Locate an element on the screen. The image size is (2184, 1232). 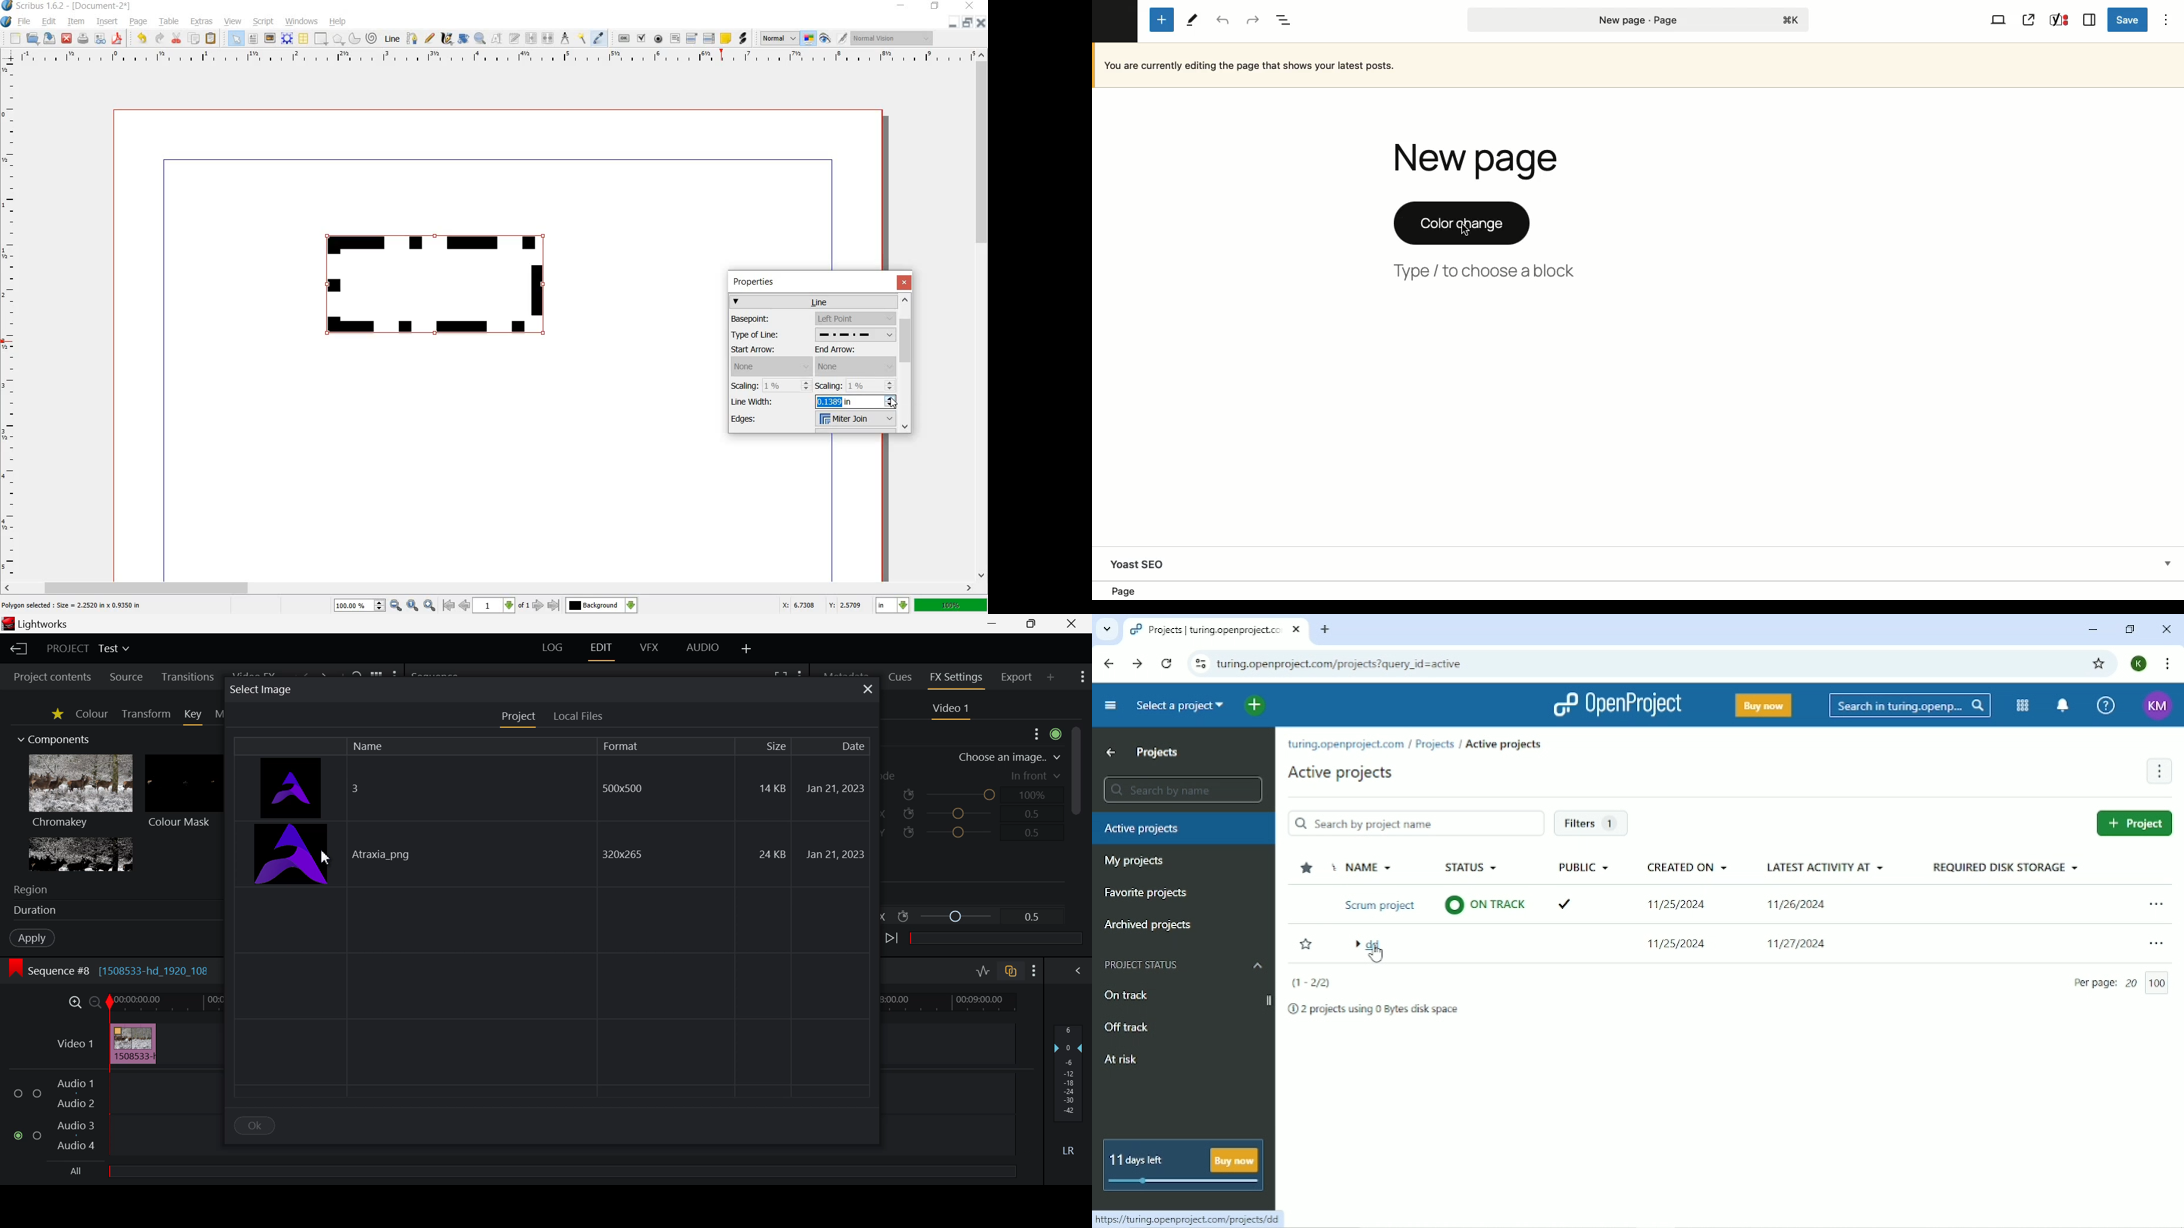
PDF CHECK BOX is located at coordinates (642, 38).